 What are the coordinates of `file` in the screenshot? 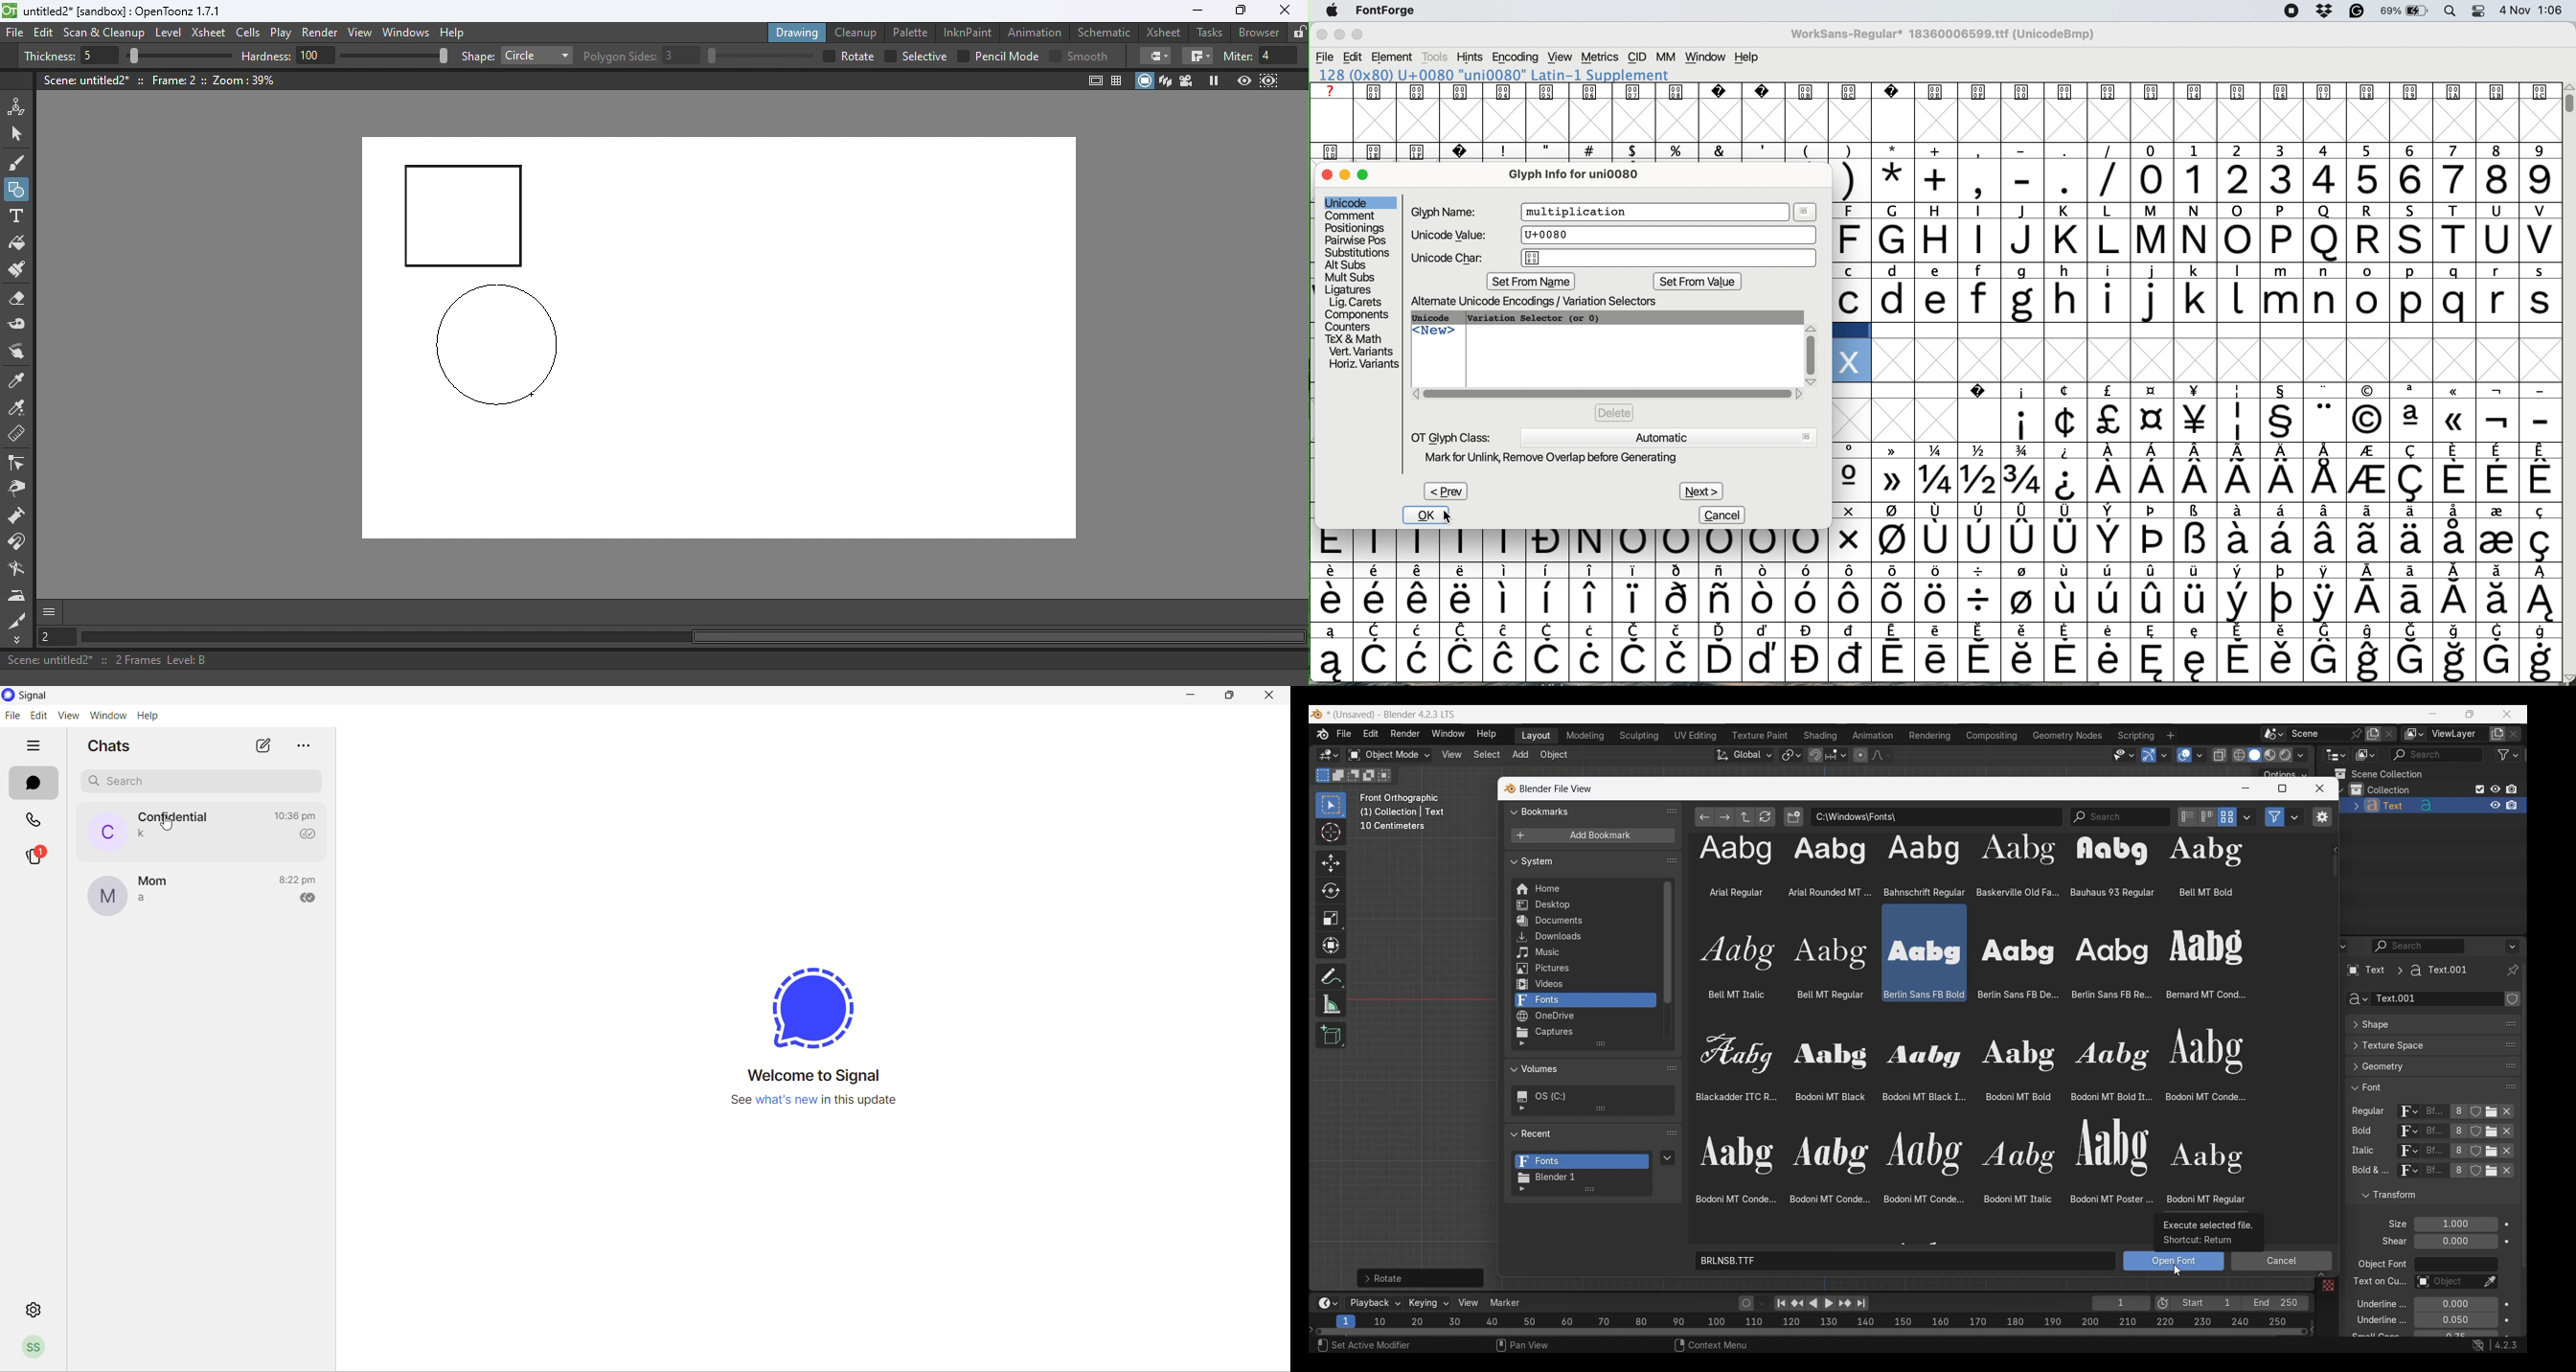 It's located at (12, 716).